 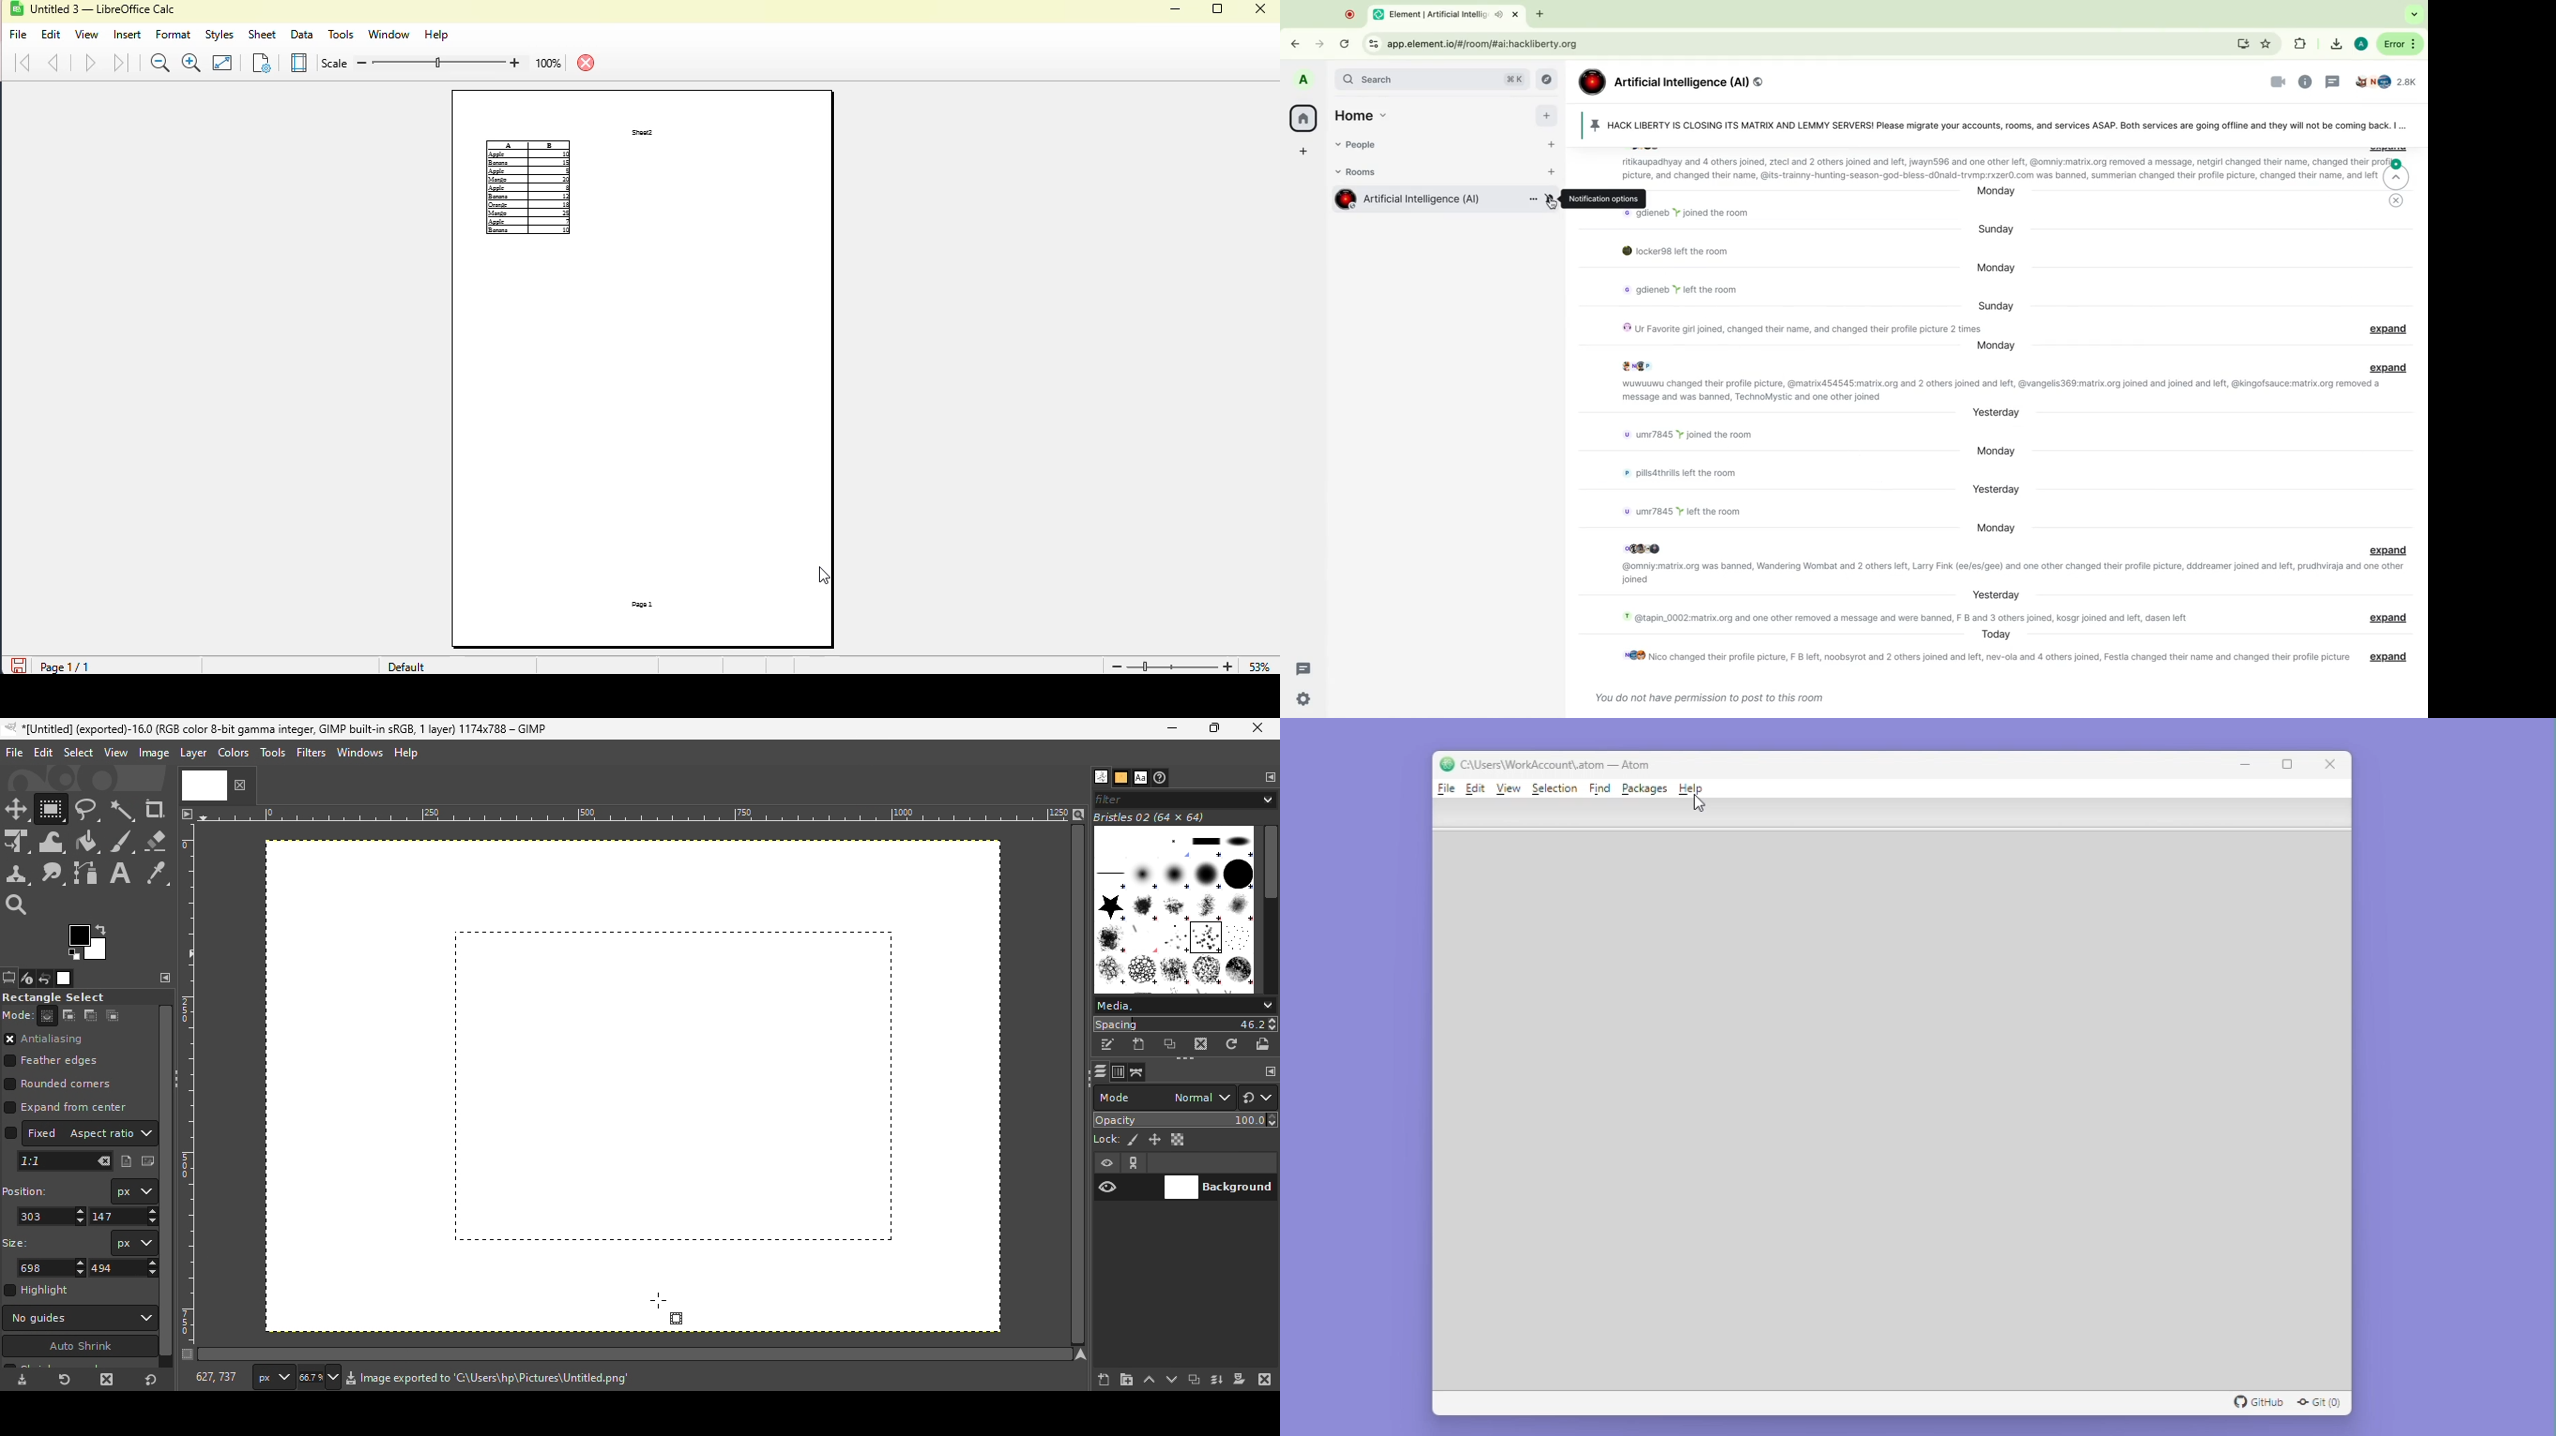 What do you see at coordinates (2386, 367) in the screenshot?
I see `expand` at bounding box center [2386, 367].